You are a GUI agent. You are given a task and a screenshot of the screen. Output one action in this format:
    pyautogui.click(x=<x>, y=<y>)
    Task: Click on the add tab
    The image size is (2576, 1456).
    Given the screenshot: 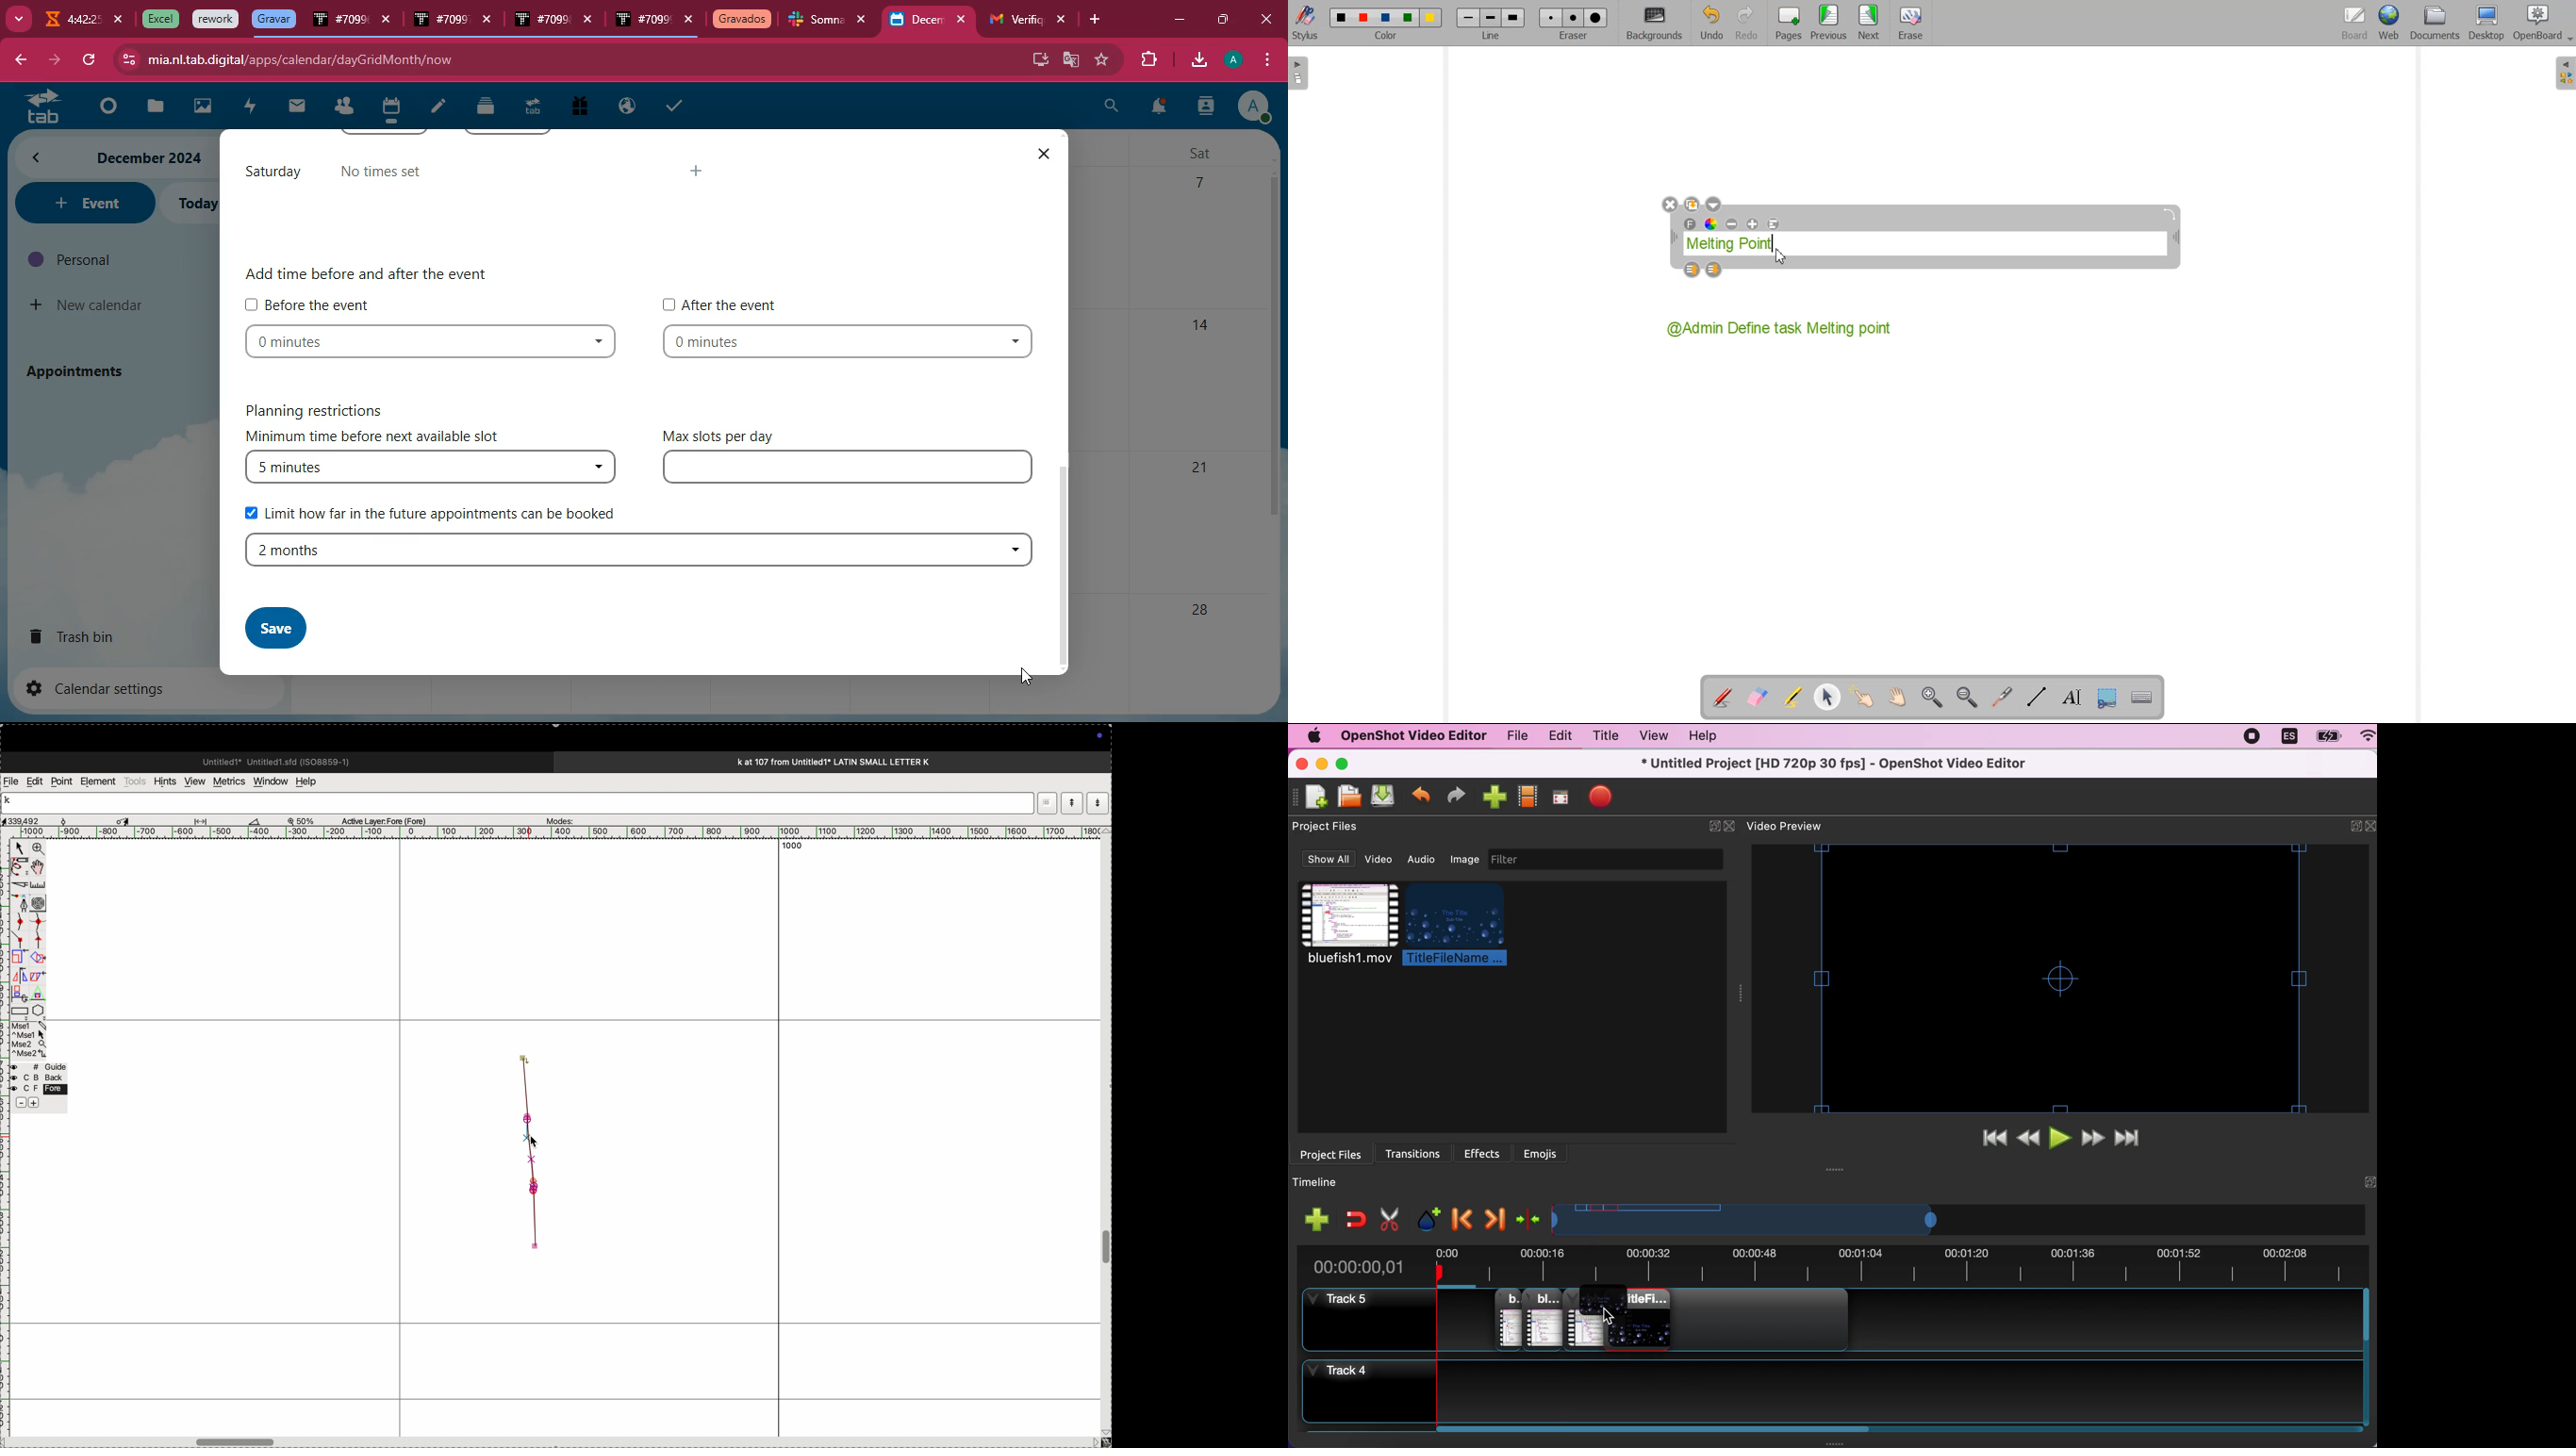 What is the action you would take?
    pyautogui.click(x=1098, y=20)
    